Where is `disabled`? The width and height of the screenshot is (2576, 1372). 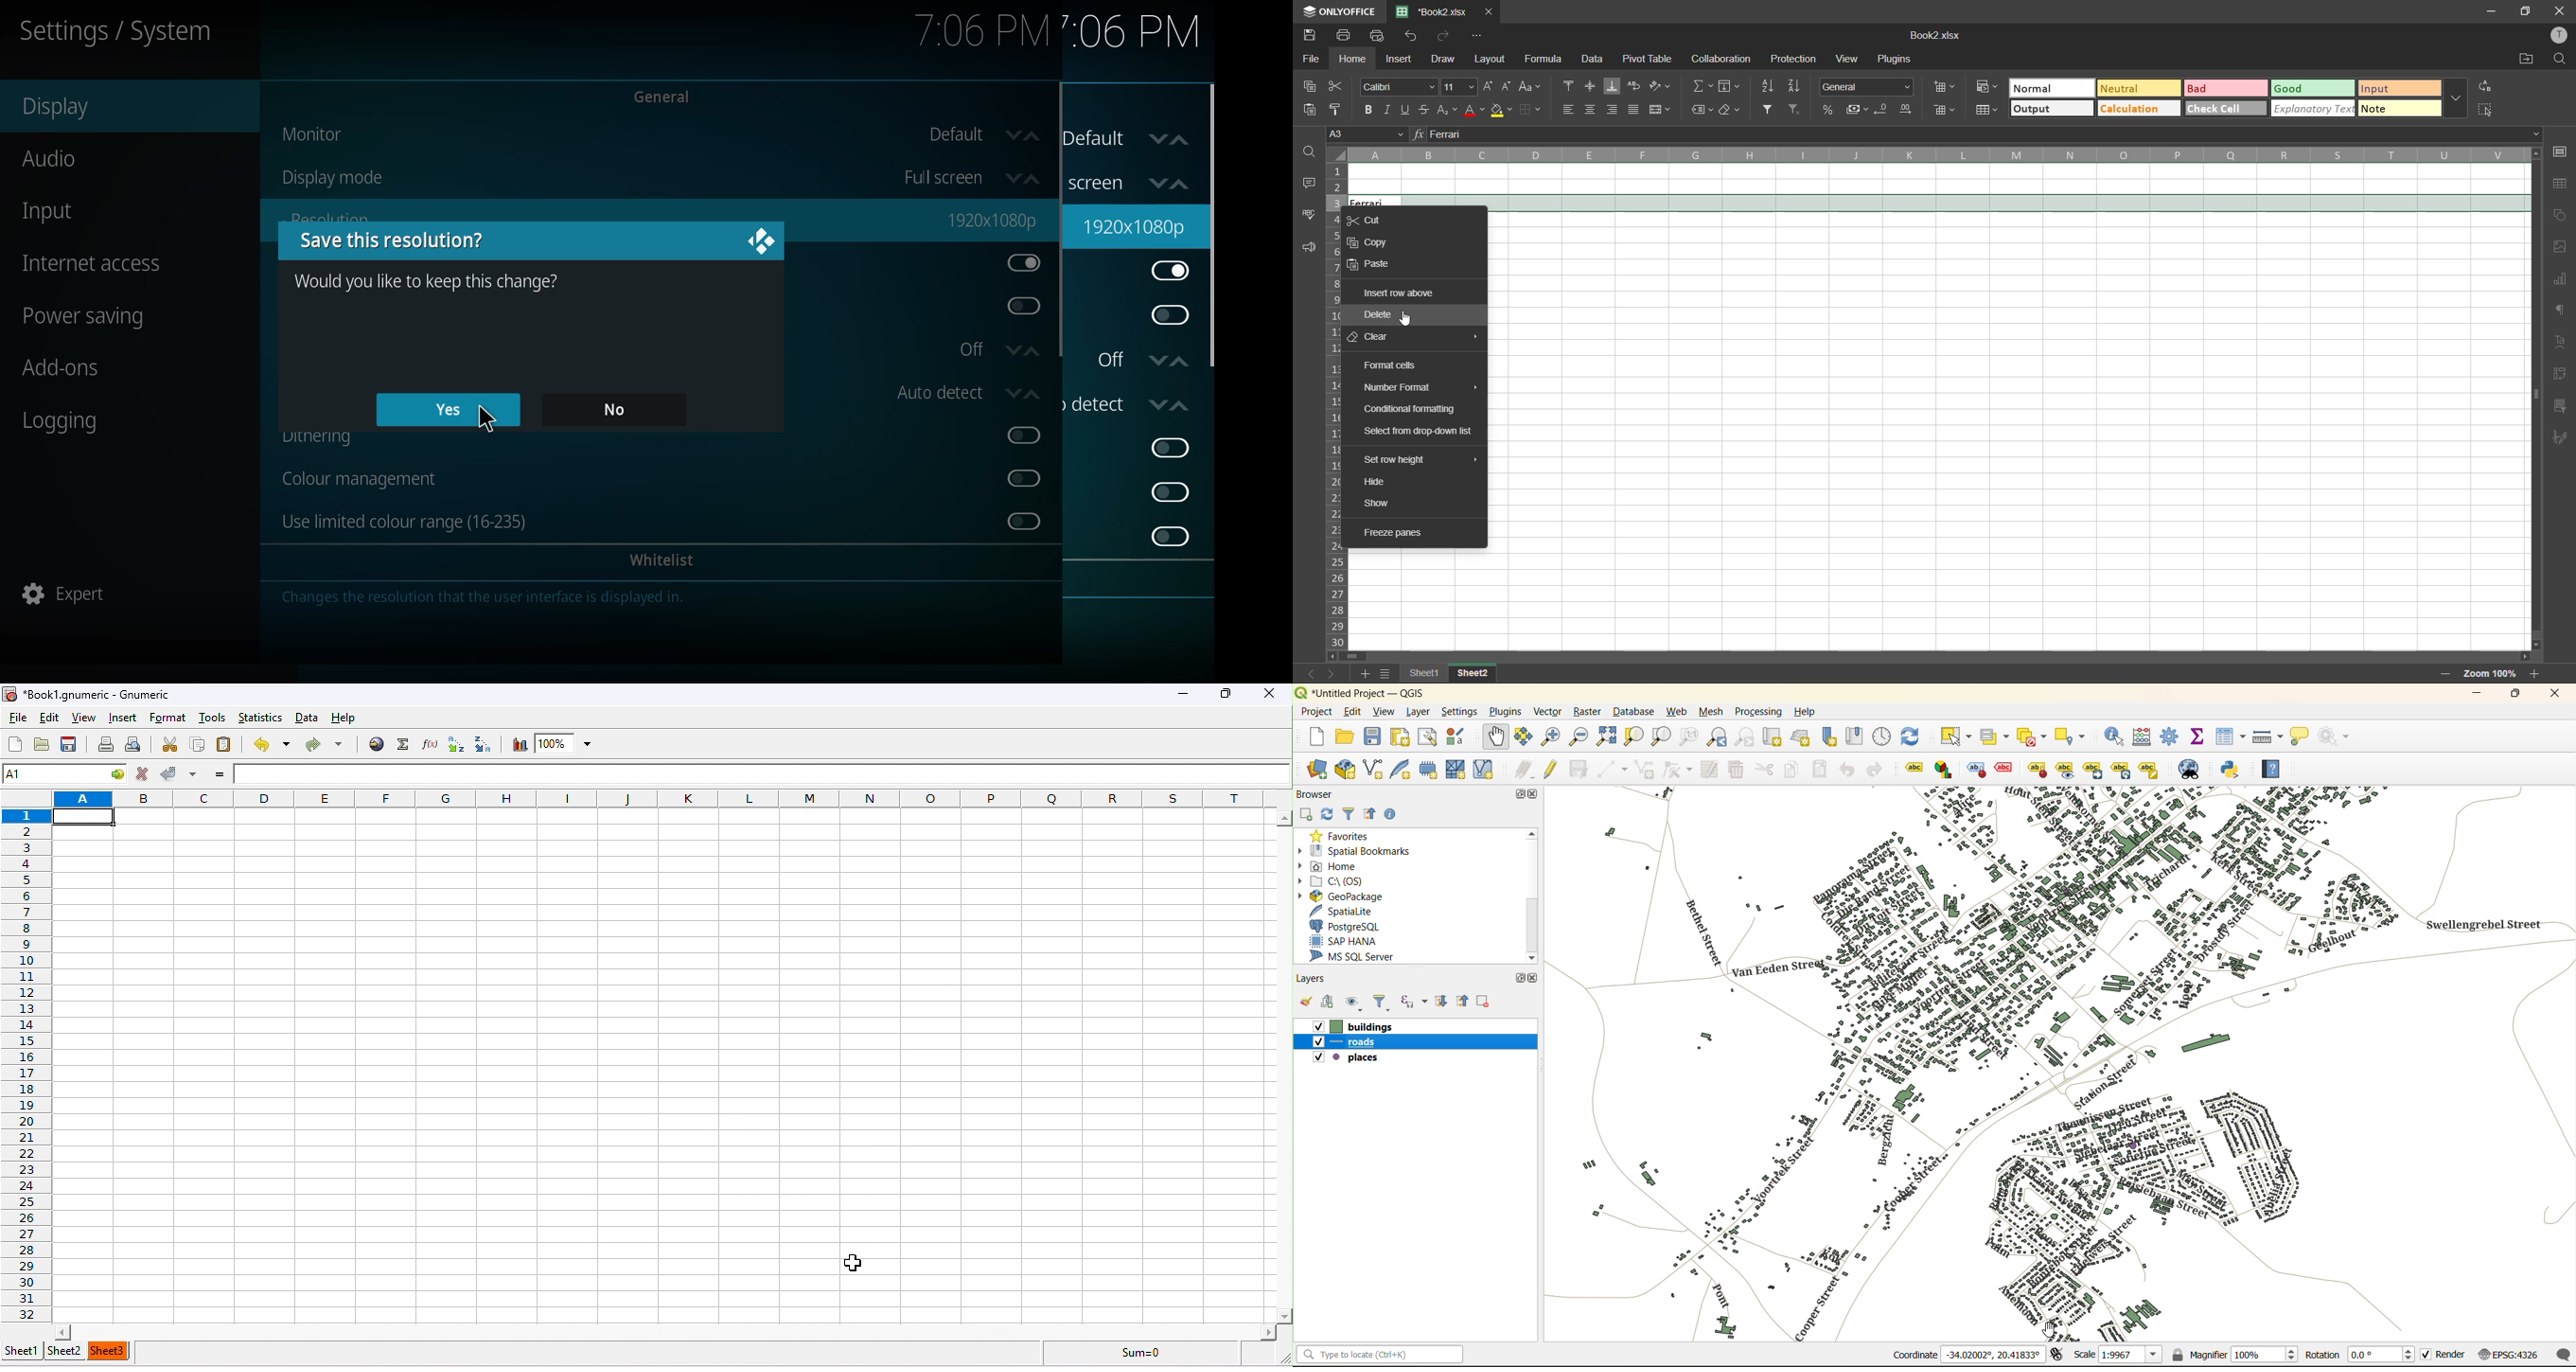 disabled is located at coordinates (1027, 308).